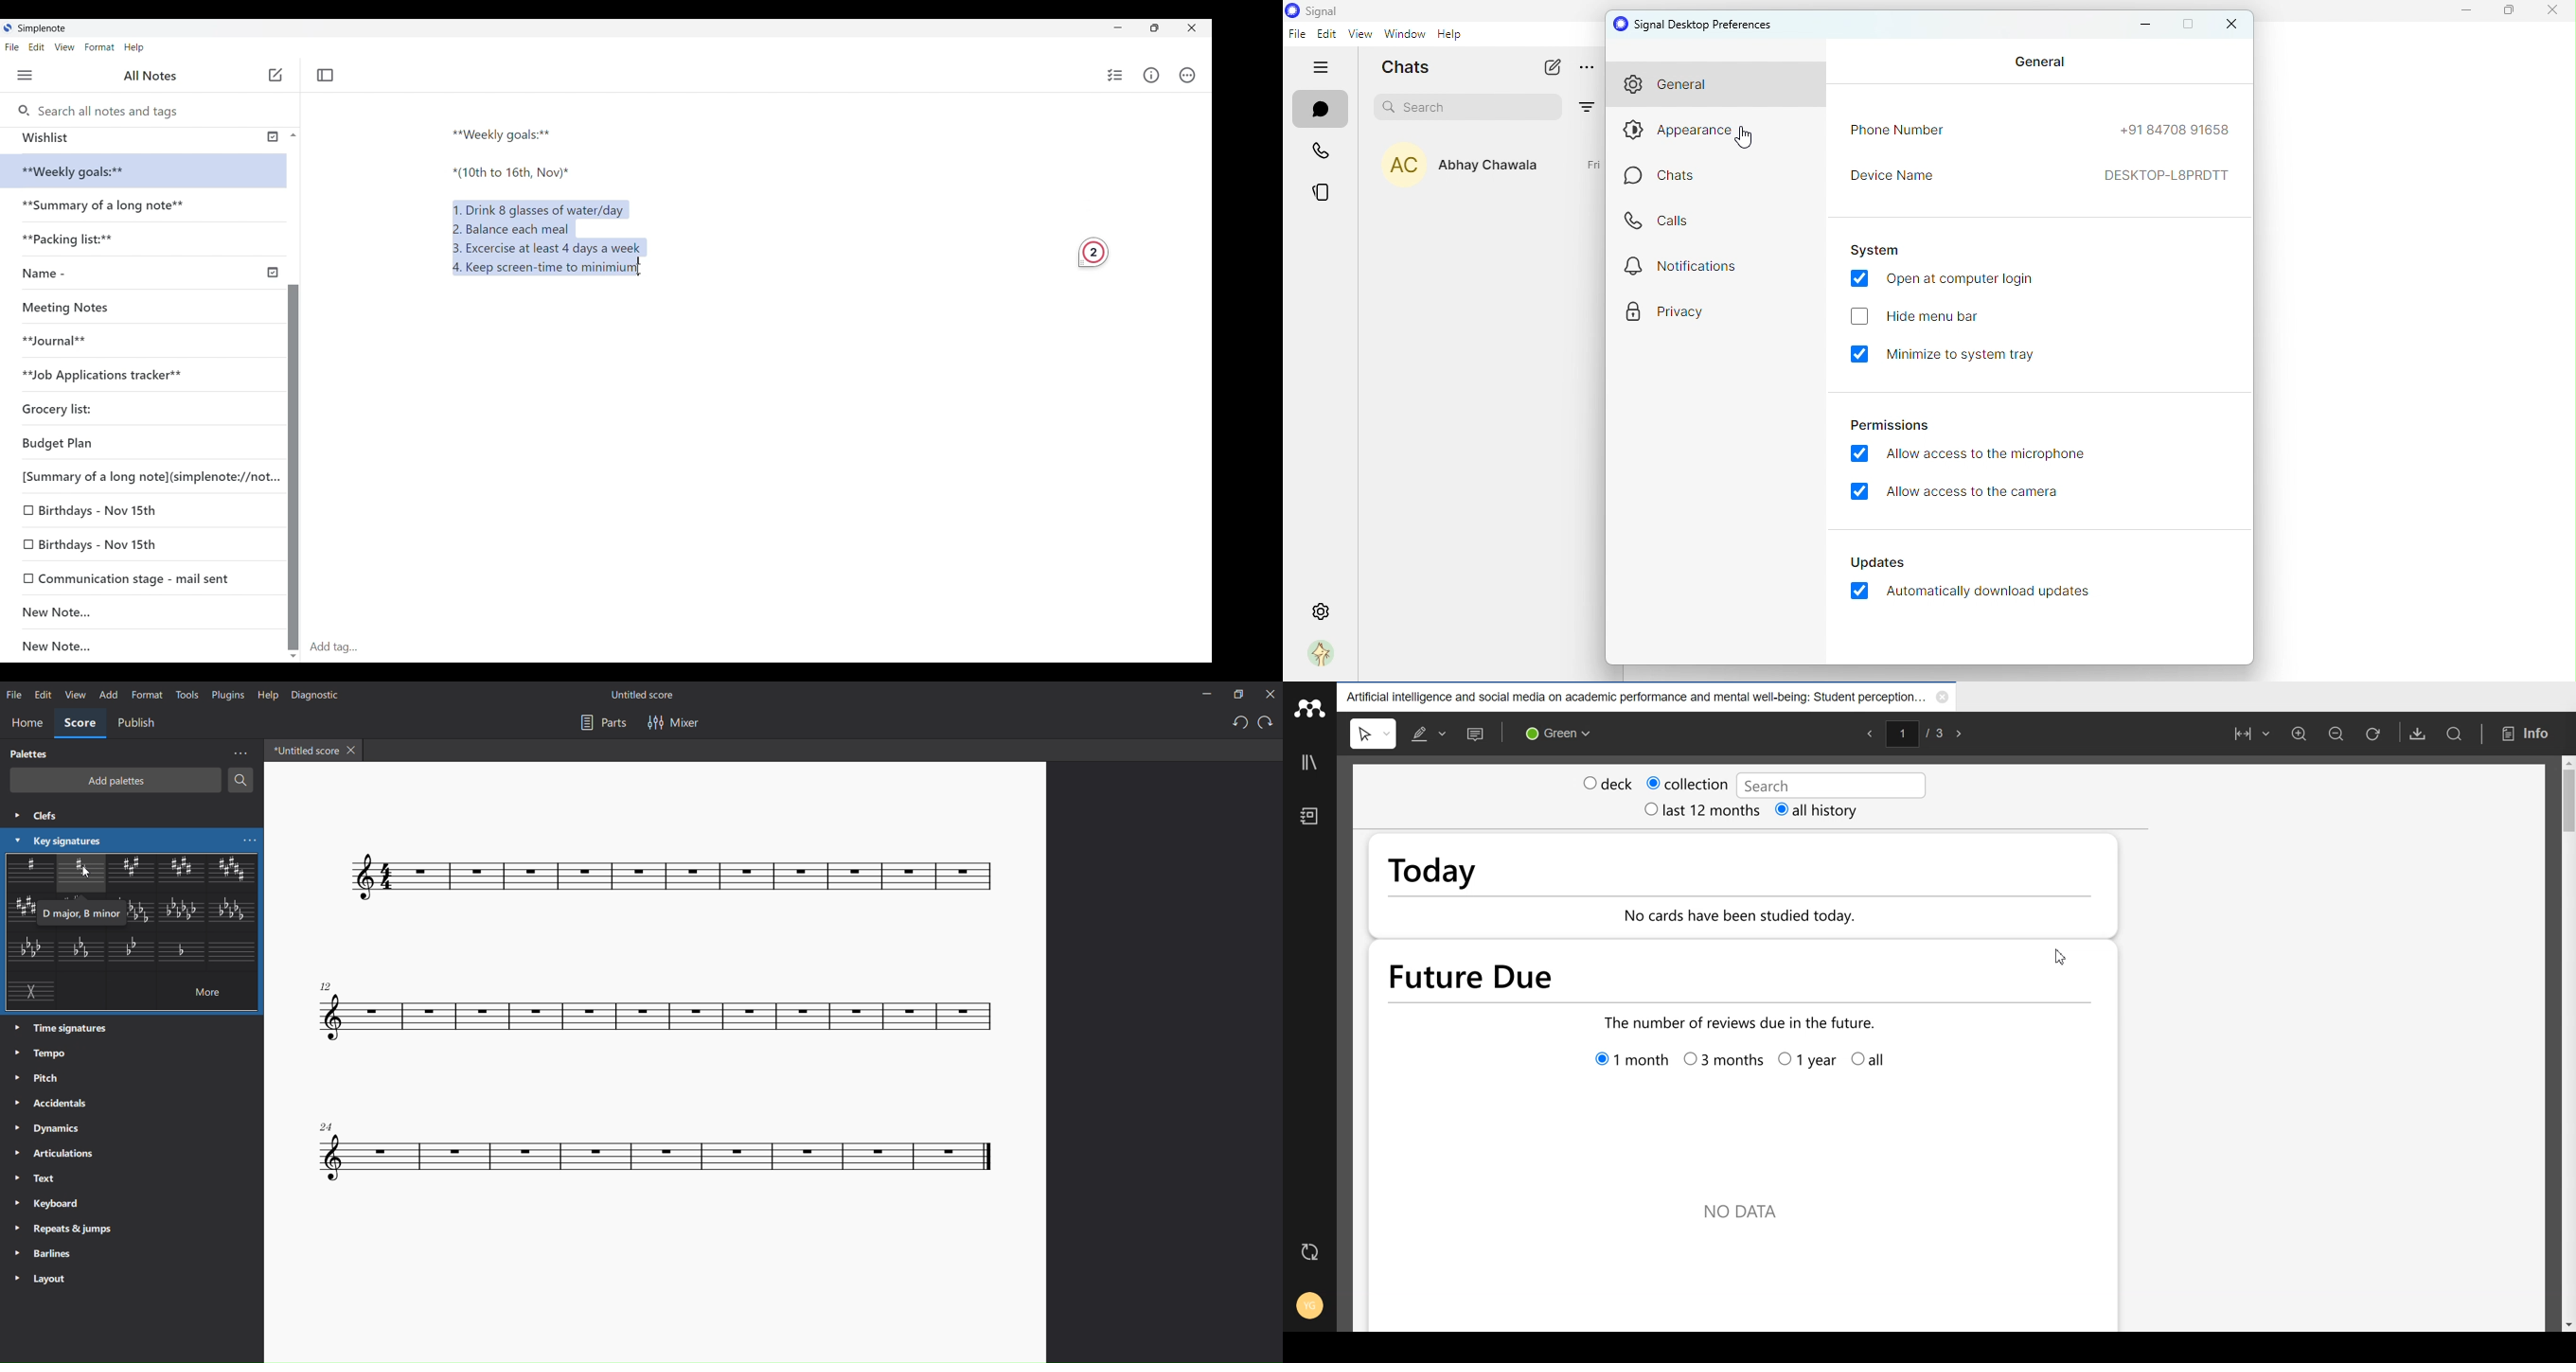 The width and height of the screenshot is (2576, 1372). Describe the element at coordinates (148, 274) in the screenshot. I see `Name` at that location.